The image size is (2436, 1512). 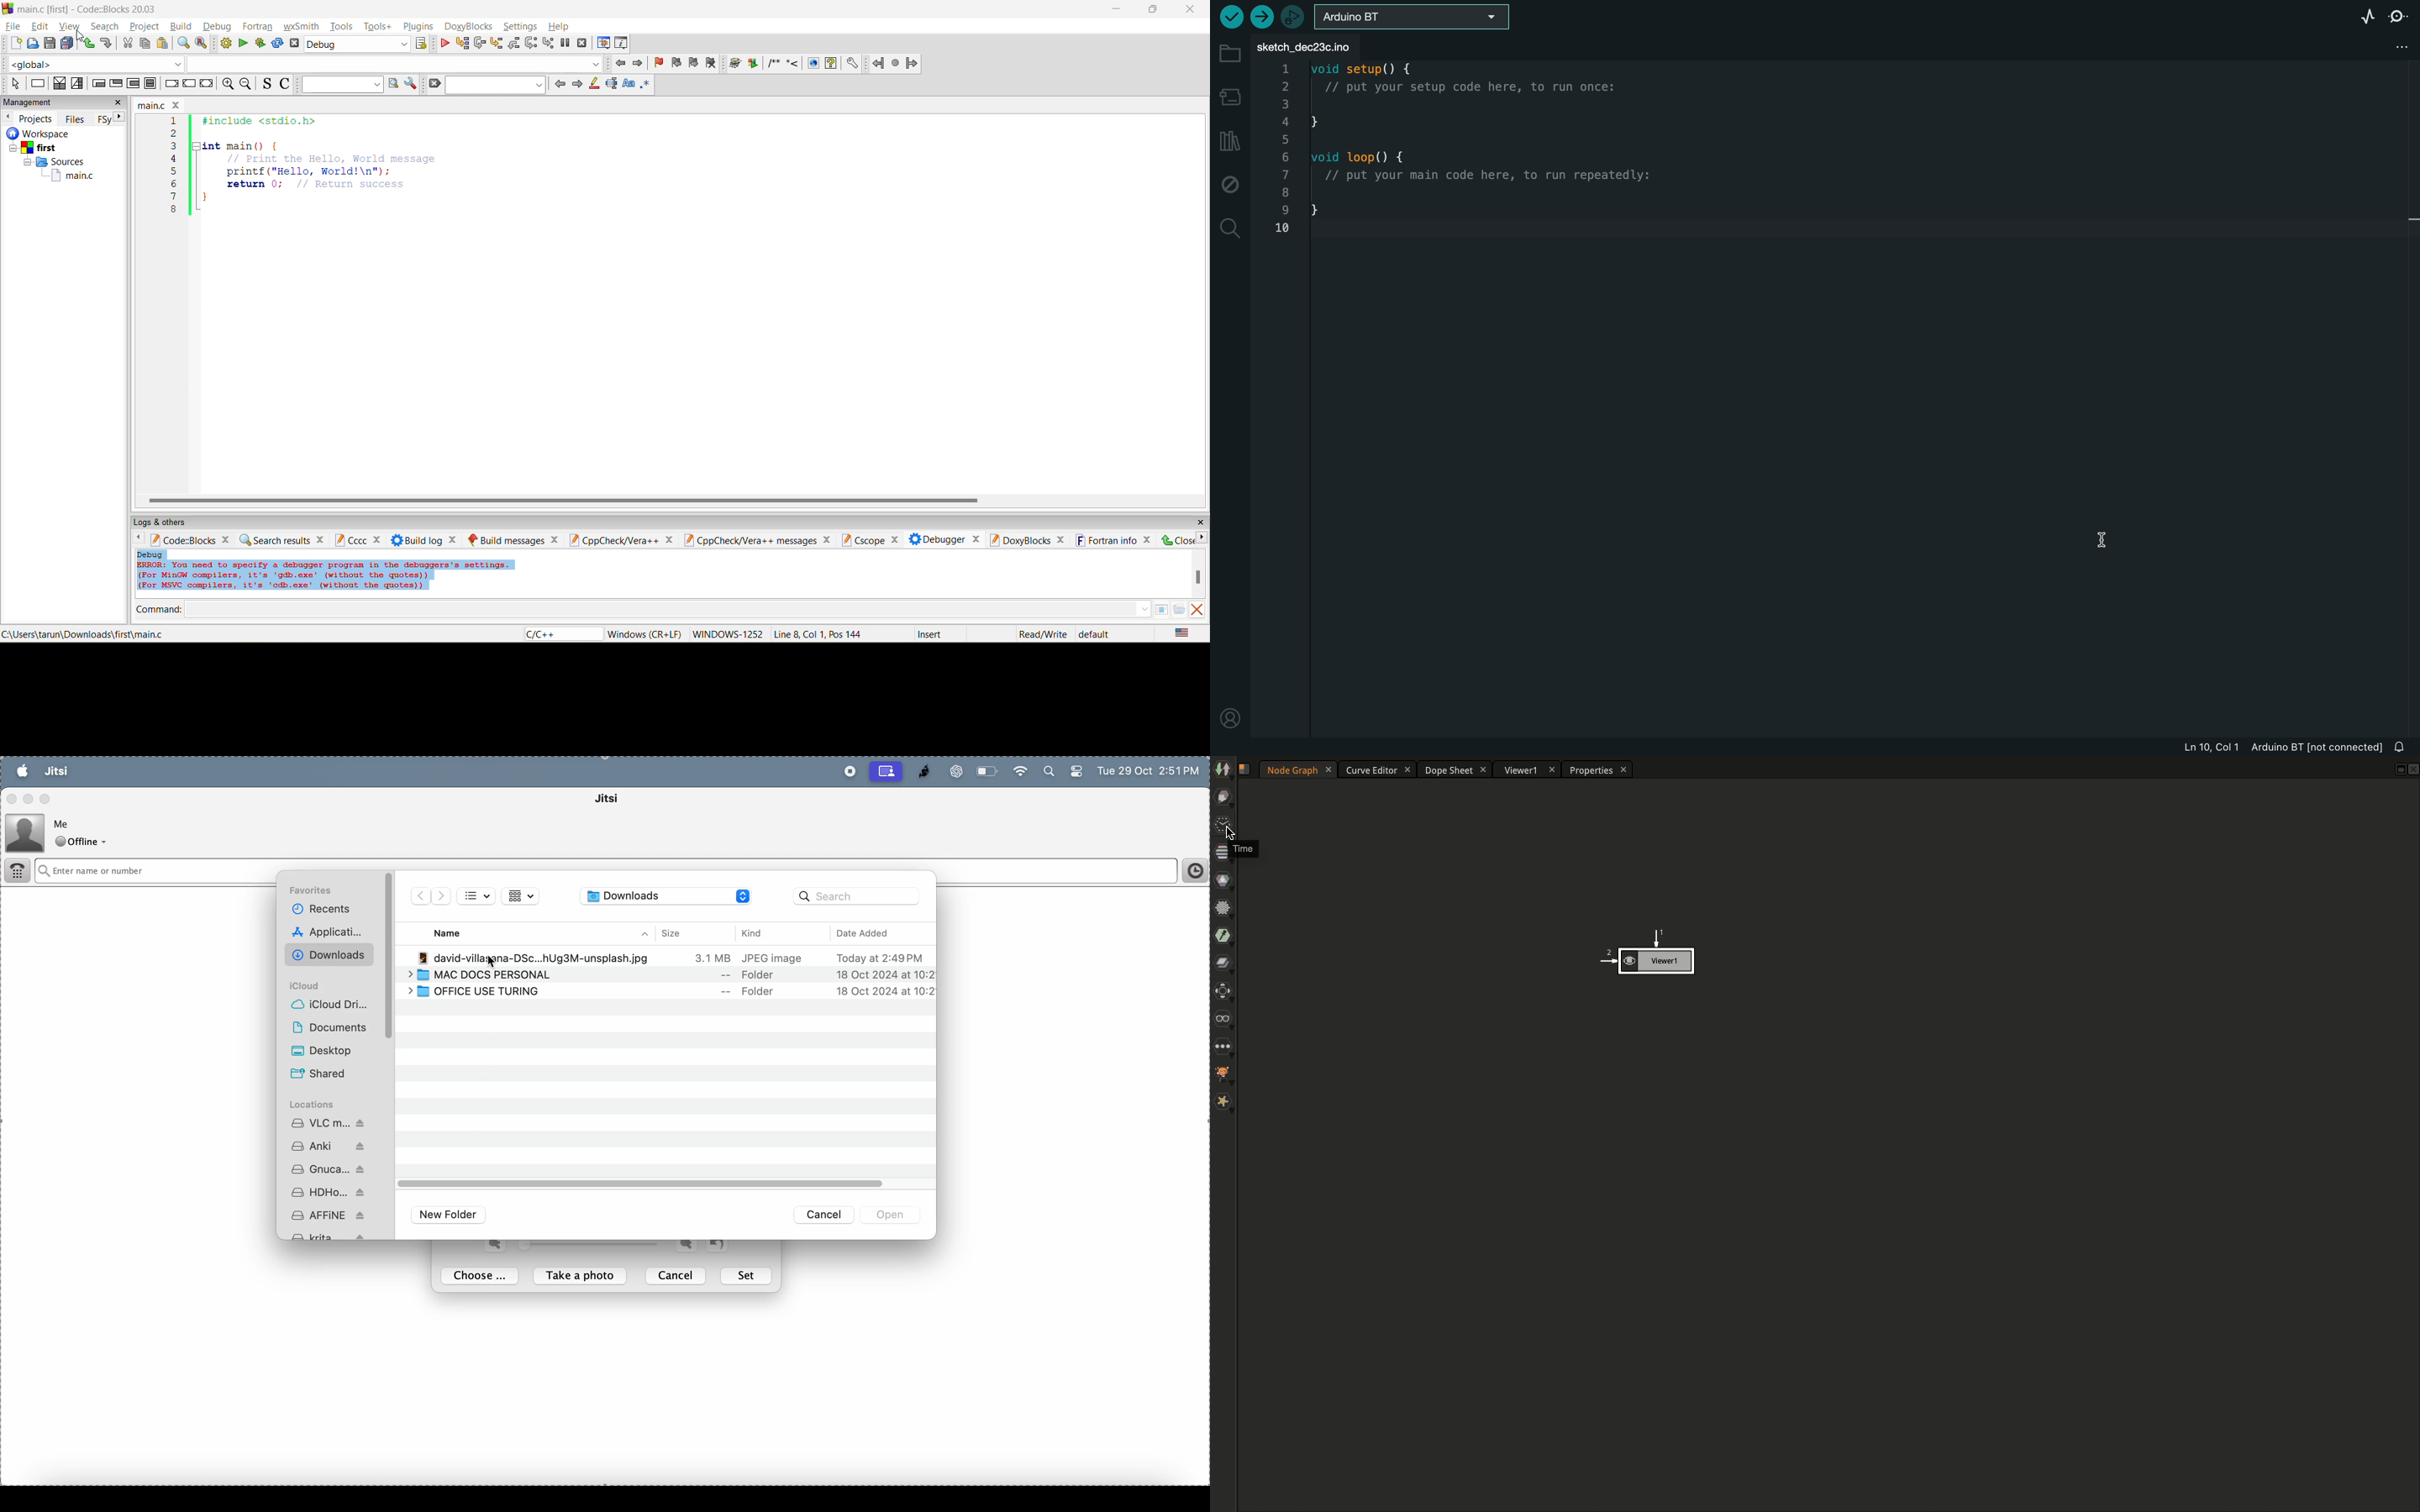 What do you see at coordinates (331, 1145) in the screenshot?
I see `ankii` at bounding box center [331, 1145].